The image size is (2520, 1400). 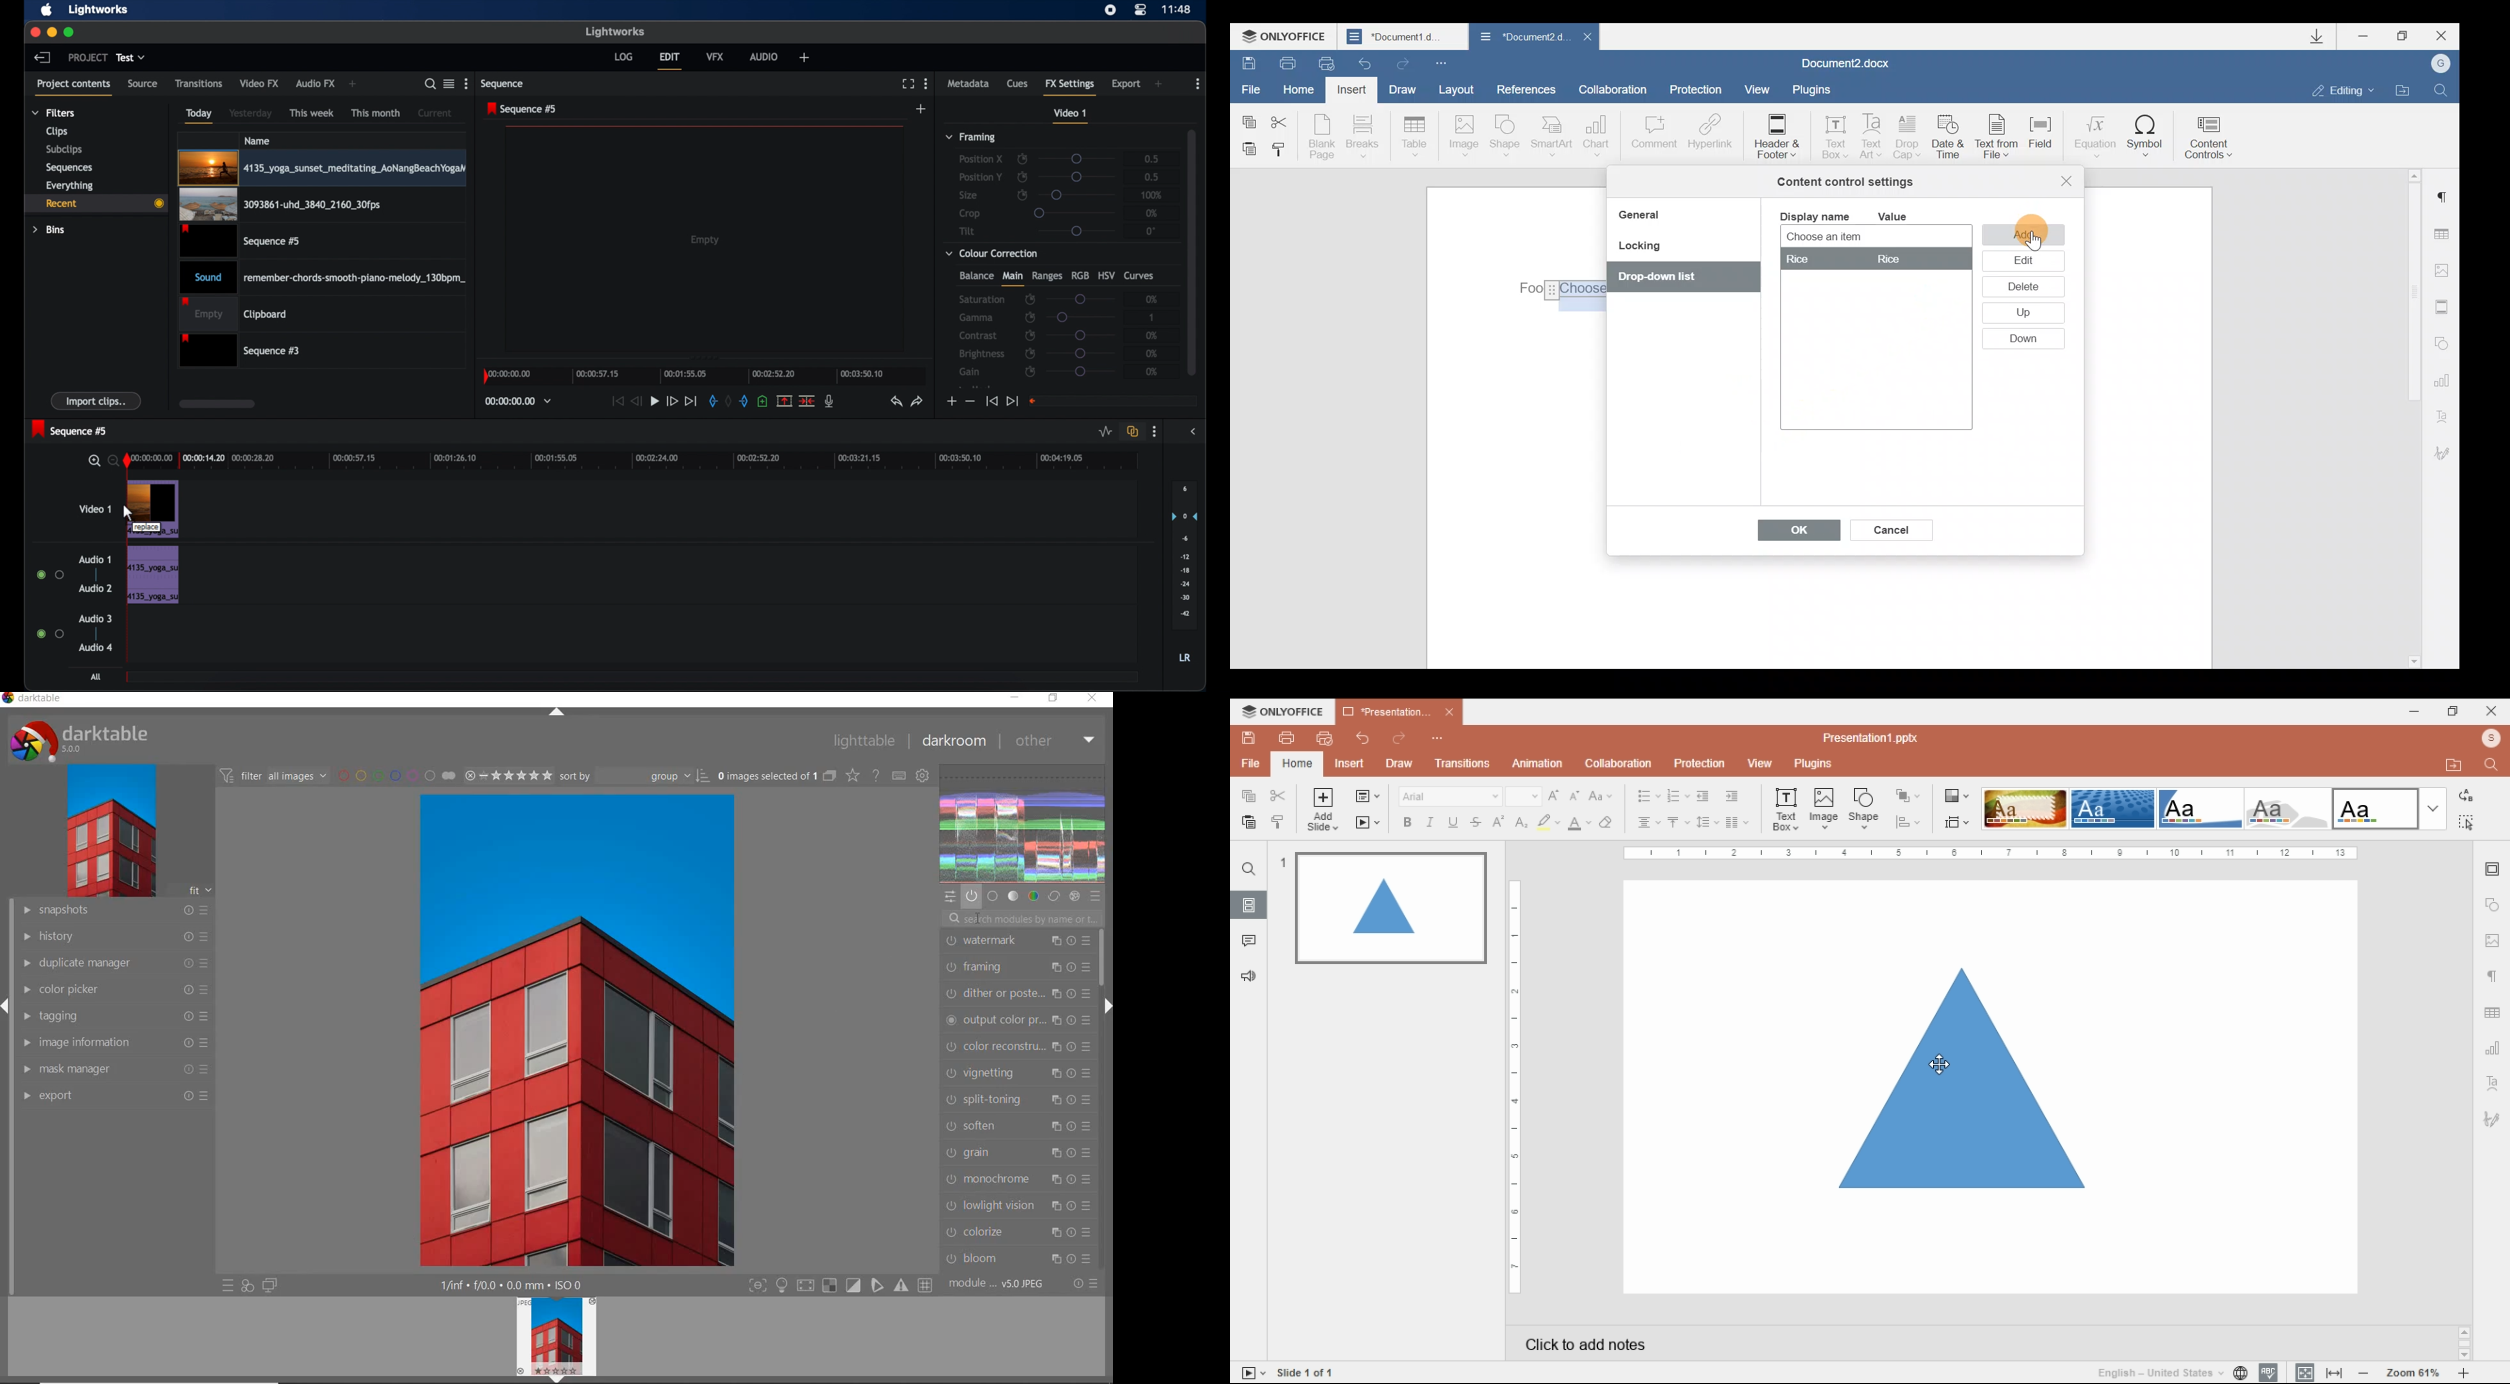 What do you see at coordinates (1080, 177) in the screenshot?
I see `slider` at bounding box center [1080, 177].